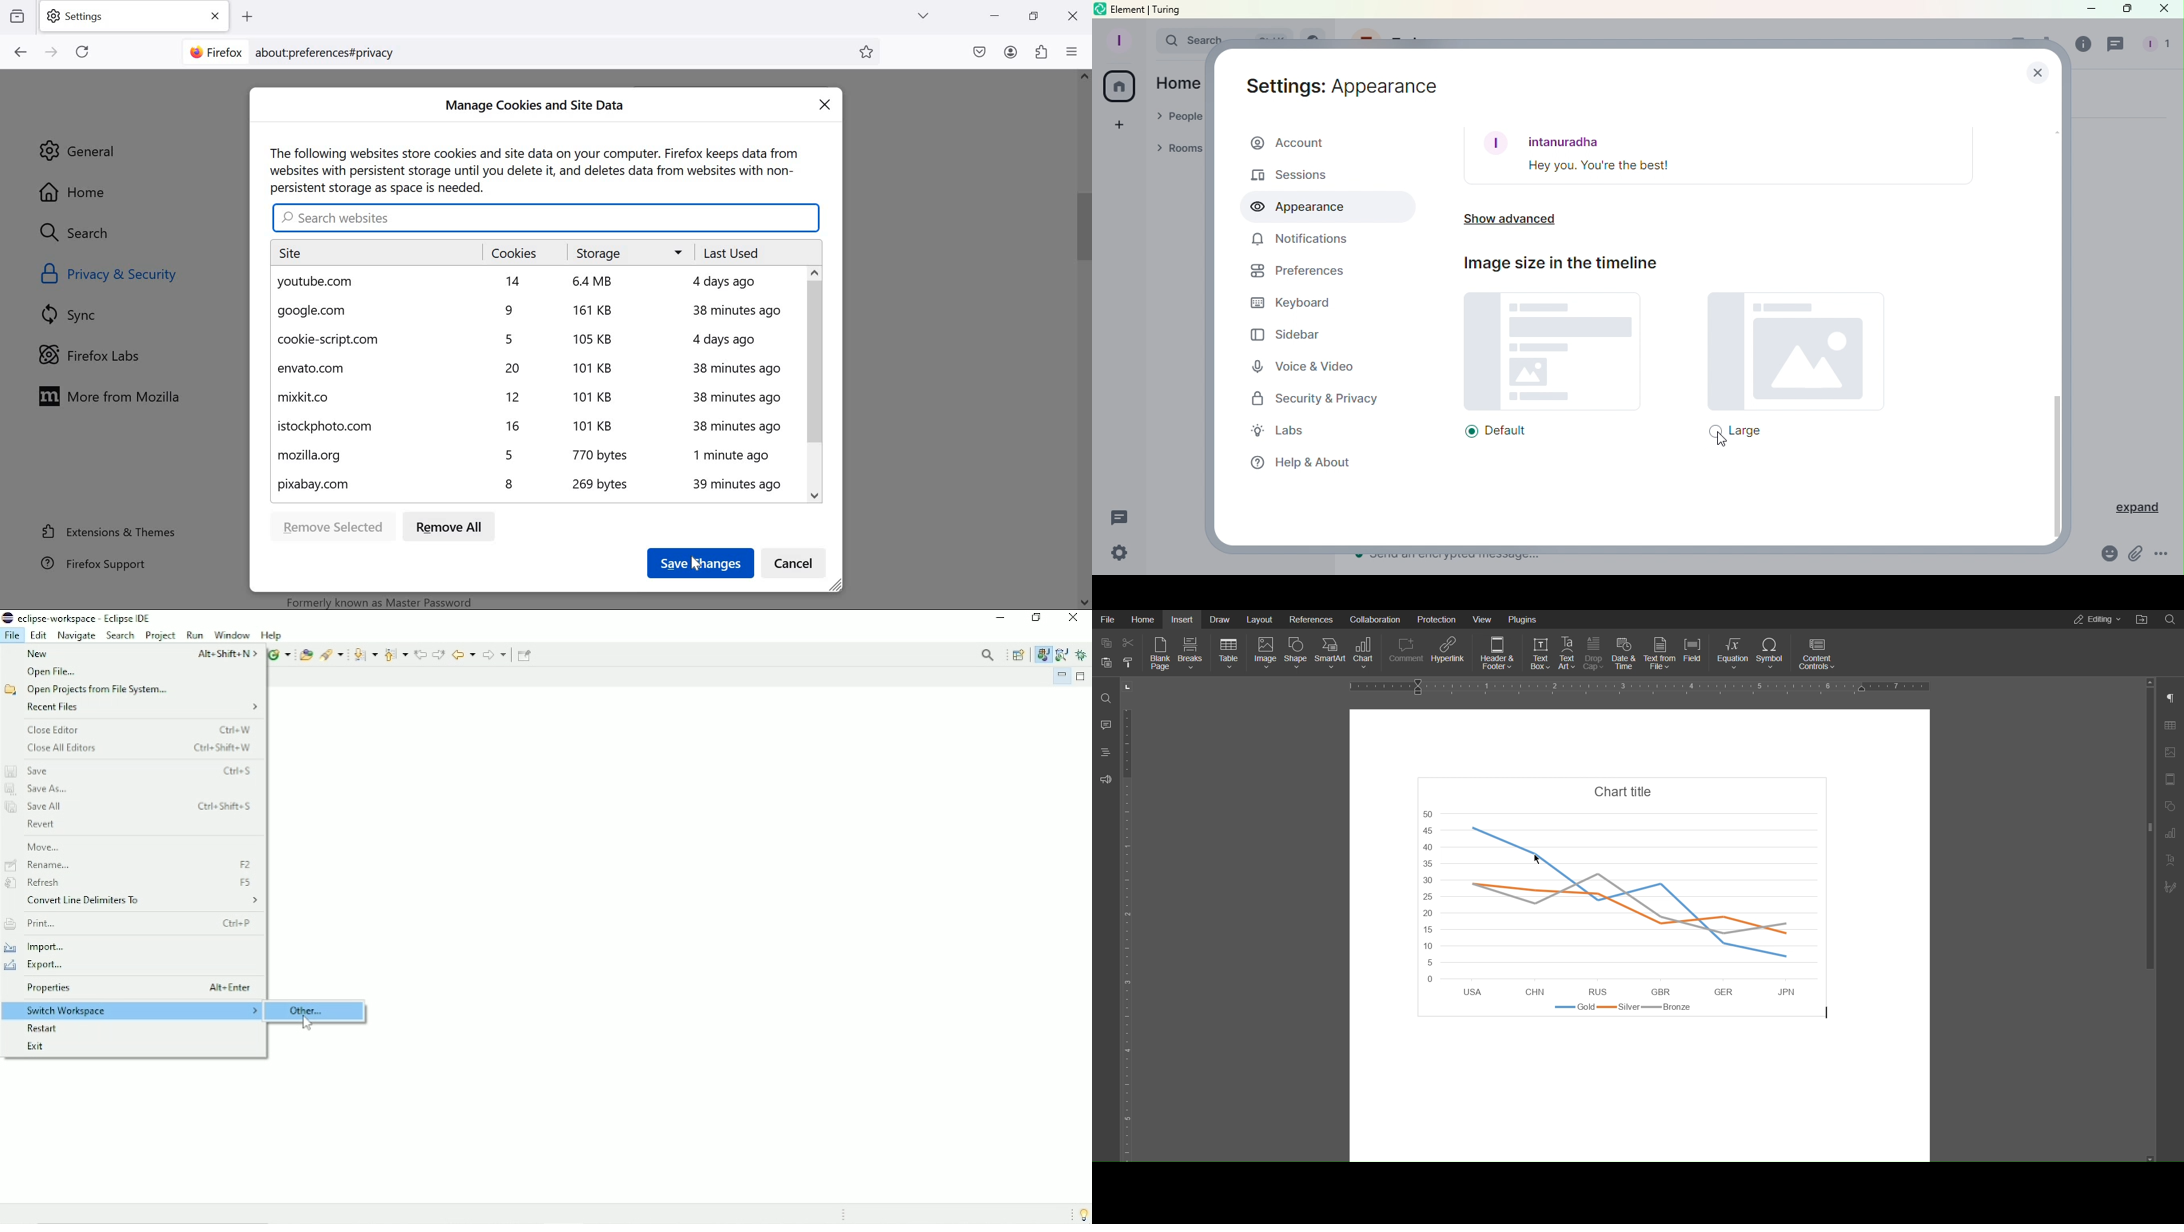 The image size is (2184, 1232). Describe the element at coordinates (131, 865) in the screenshot. I see `Rename` at that location.